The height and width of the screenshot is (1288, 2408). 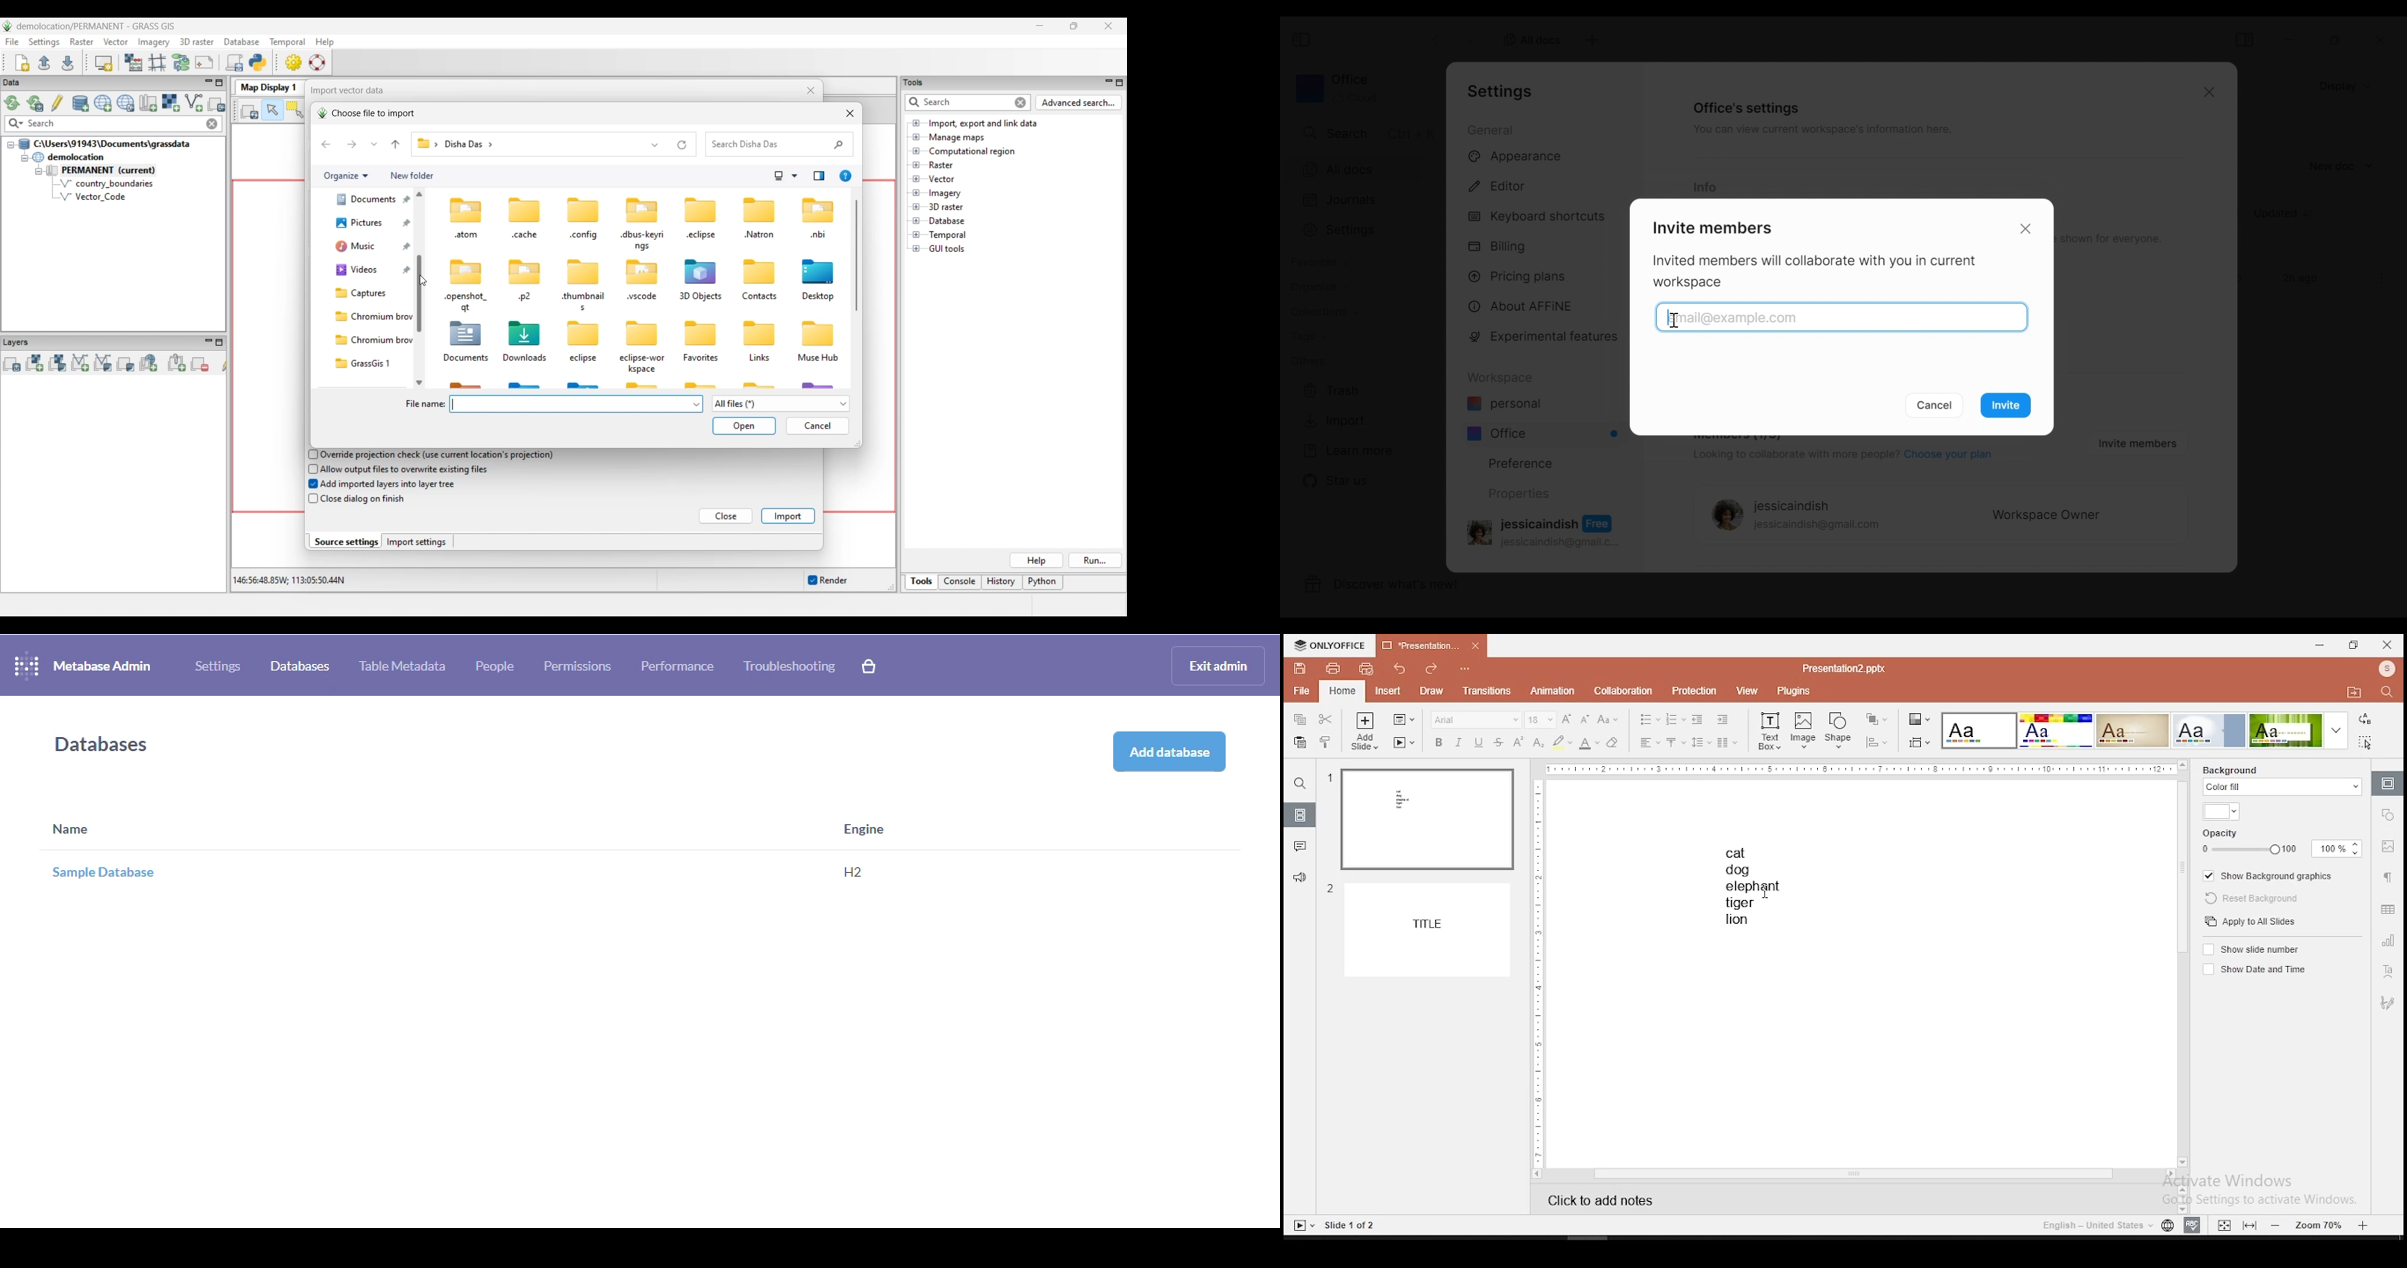 I want to click on permissions, so click(x=577, y=666).